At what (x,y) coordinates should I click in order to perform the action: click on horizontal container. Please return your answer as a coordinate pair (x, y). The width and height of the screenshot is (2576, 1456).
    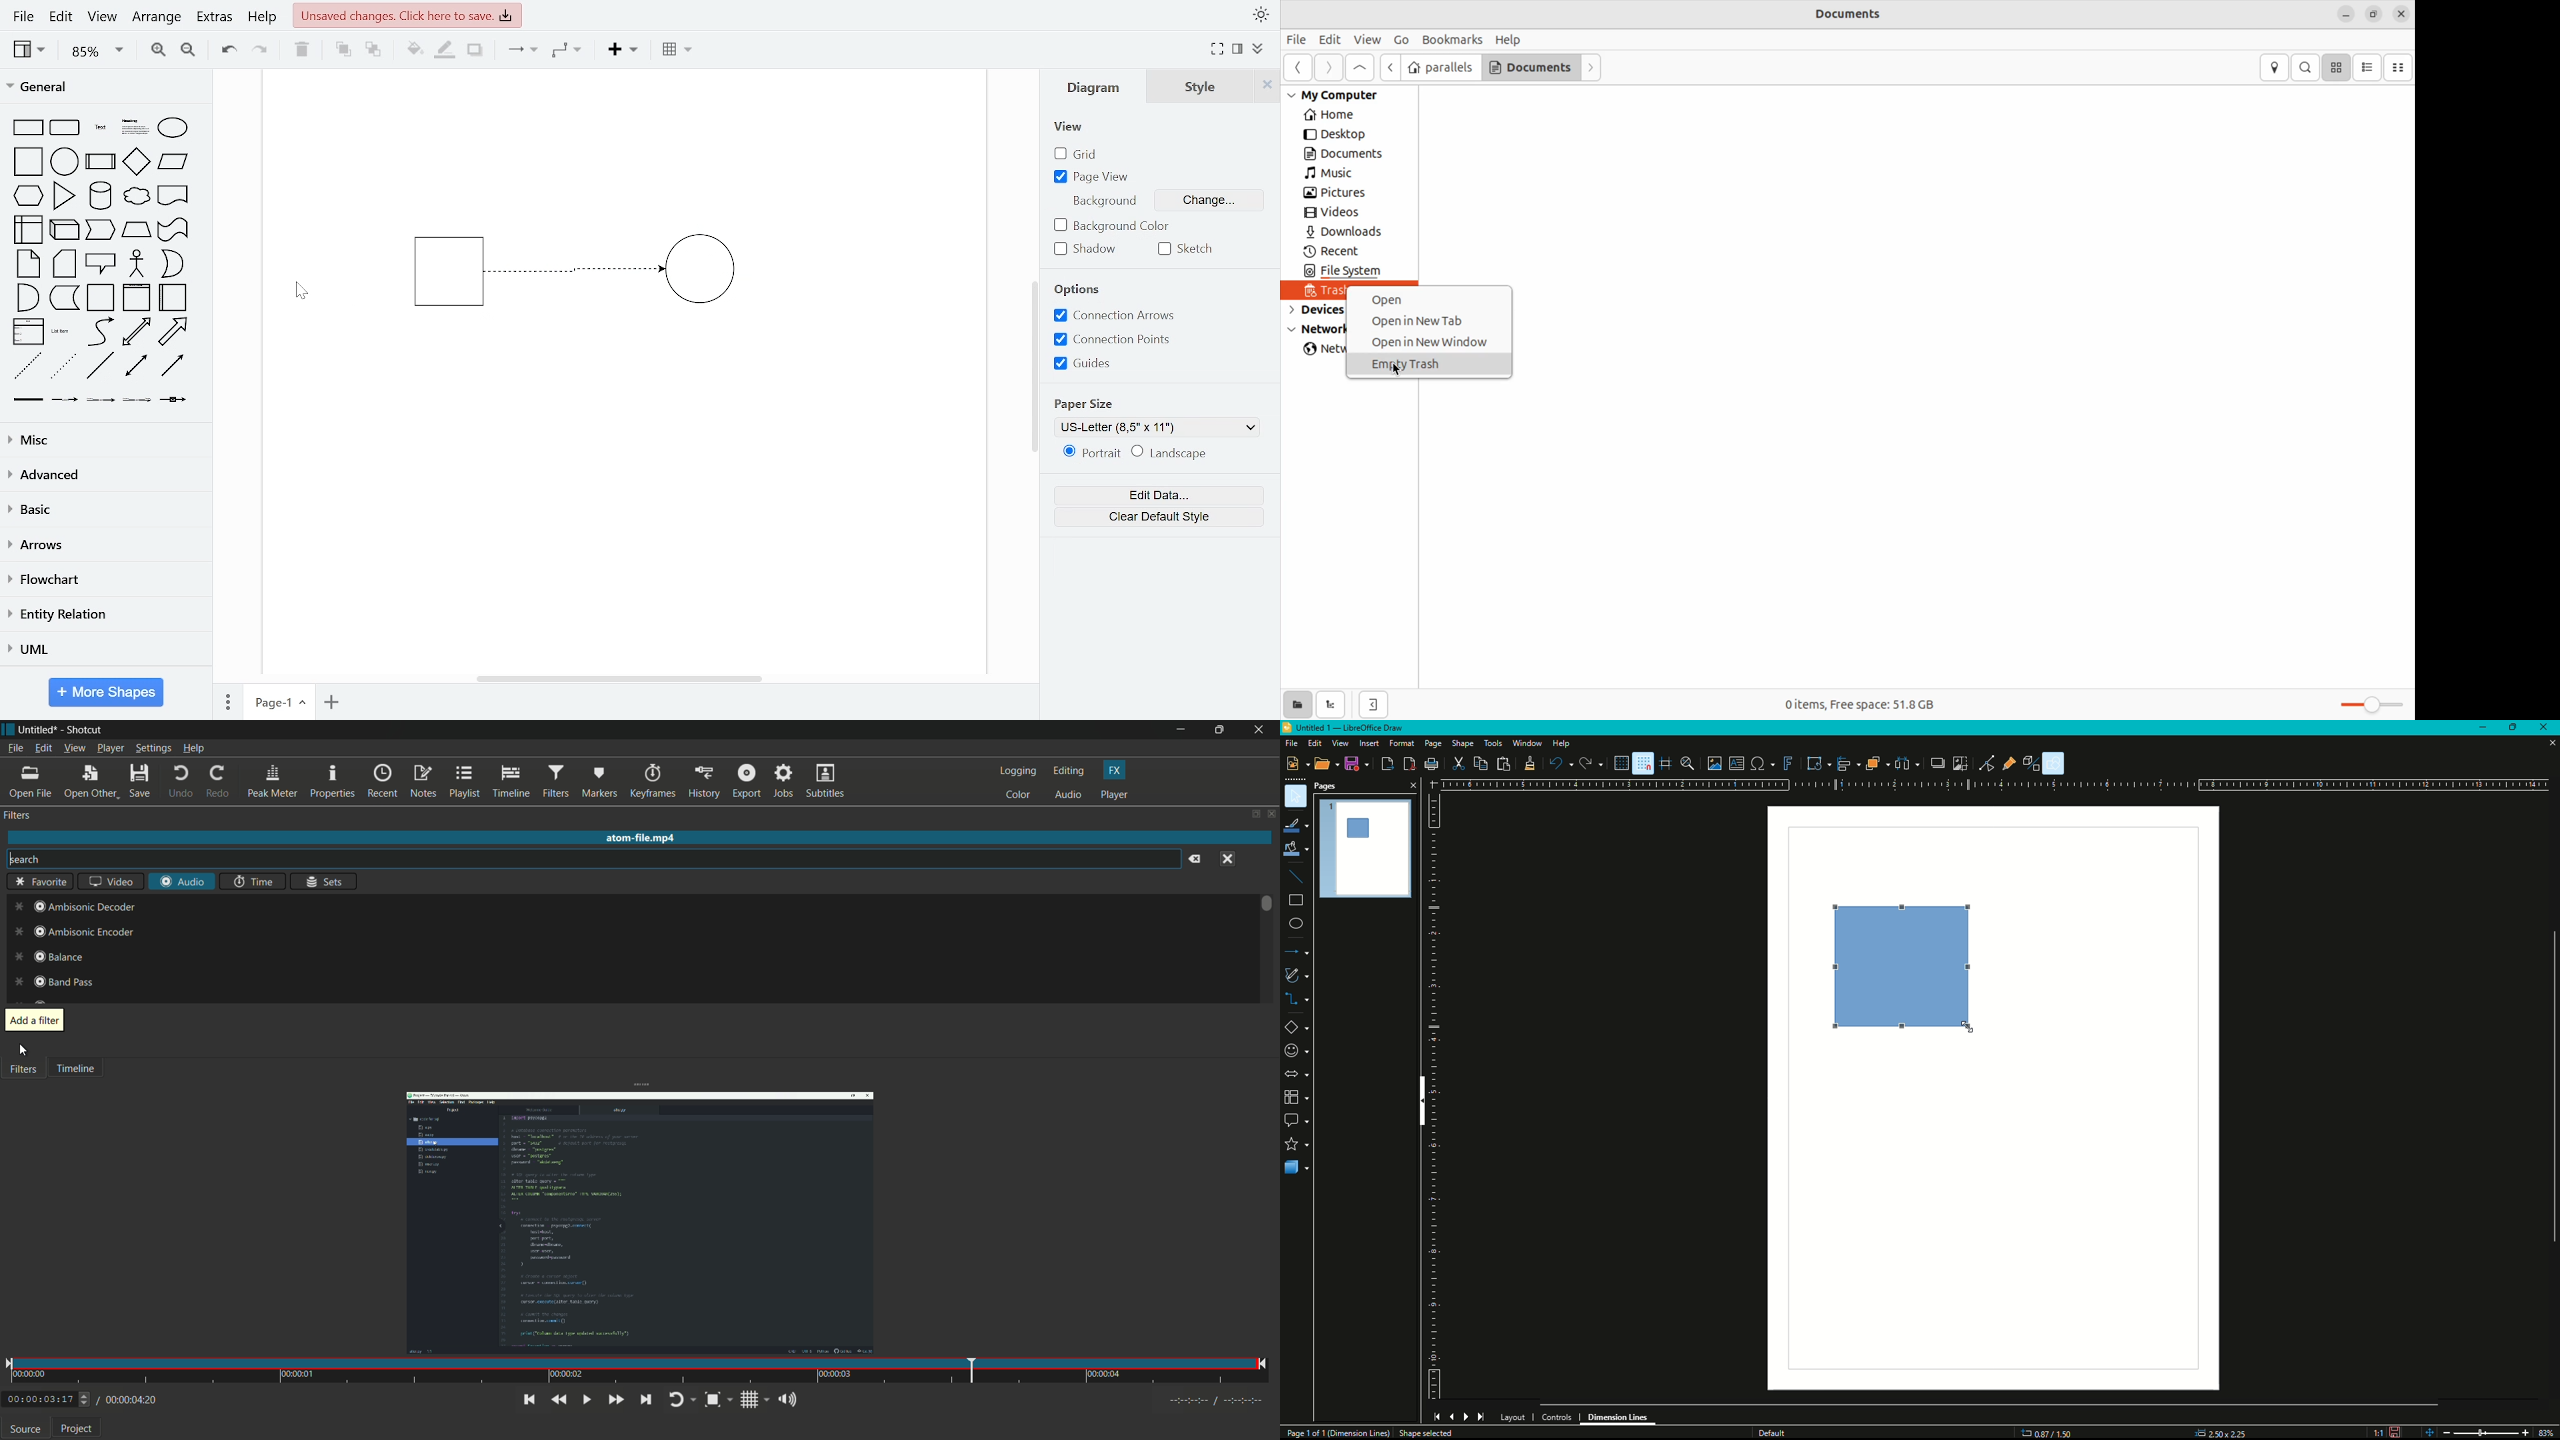
    Looking at the image, I should click on (174, 297).